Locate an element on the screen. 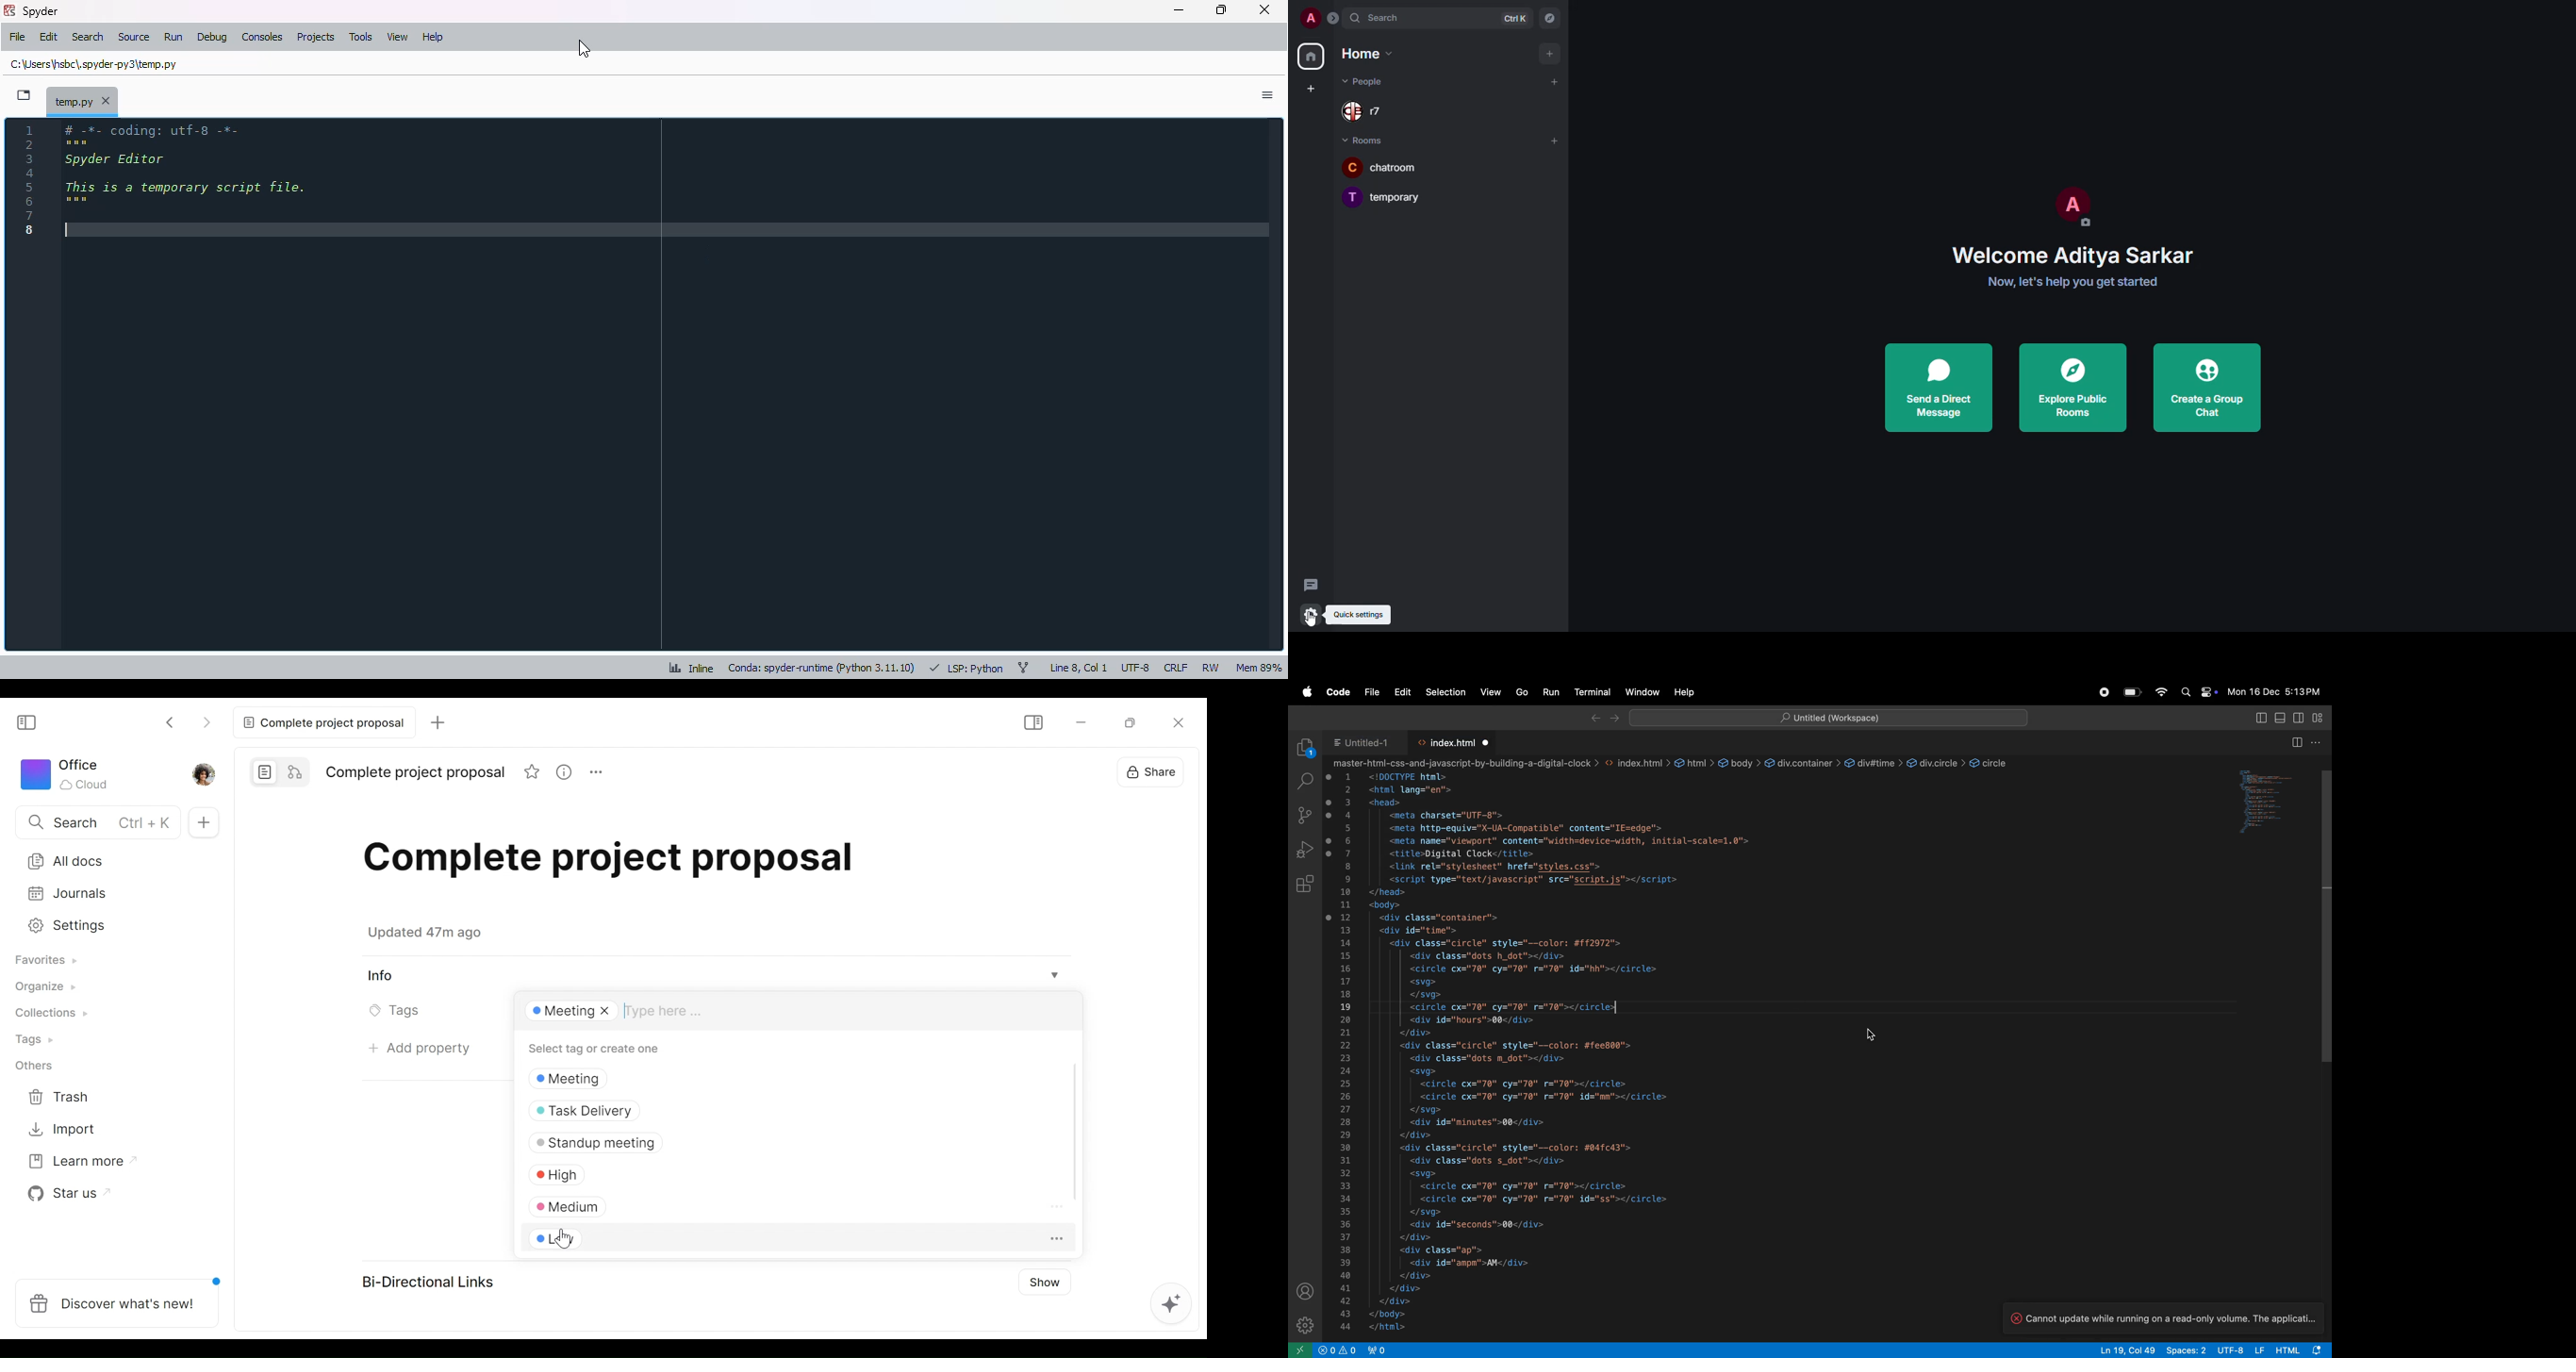  expand is located at coordinates (1333, 19).